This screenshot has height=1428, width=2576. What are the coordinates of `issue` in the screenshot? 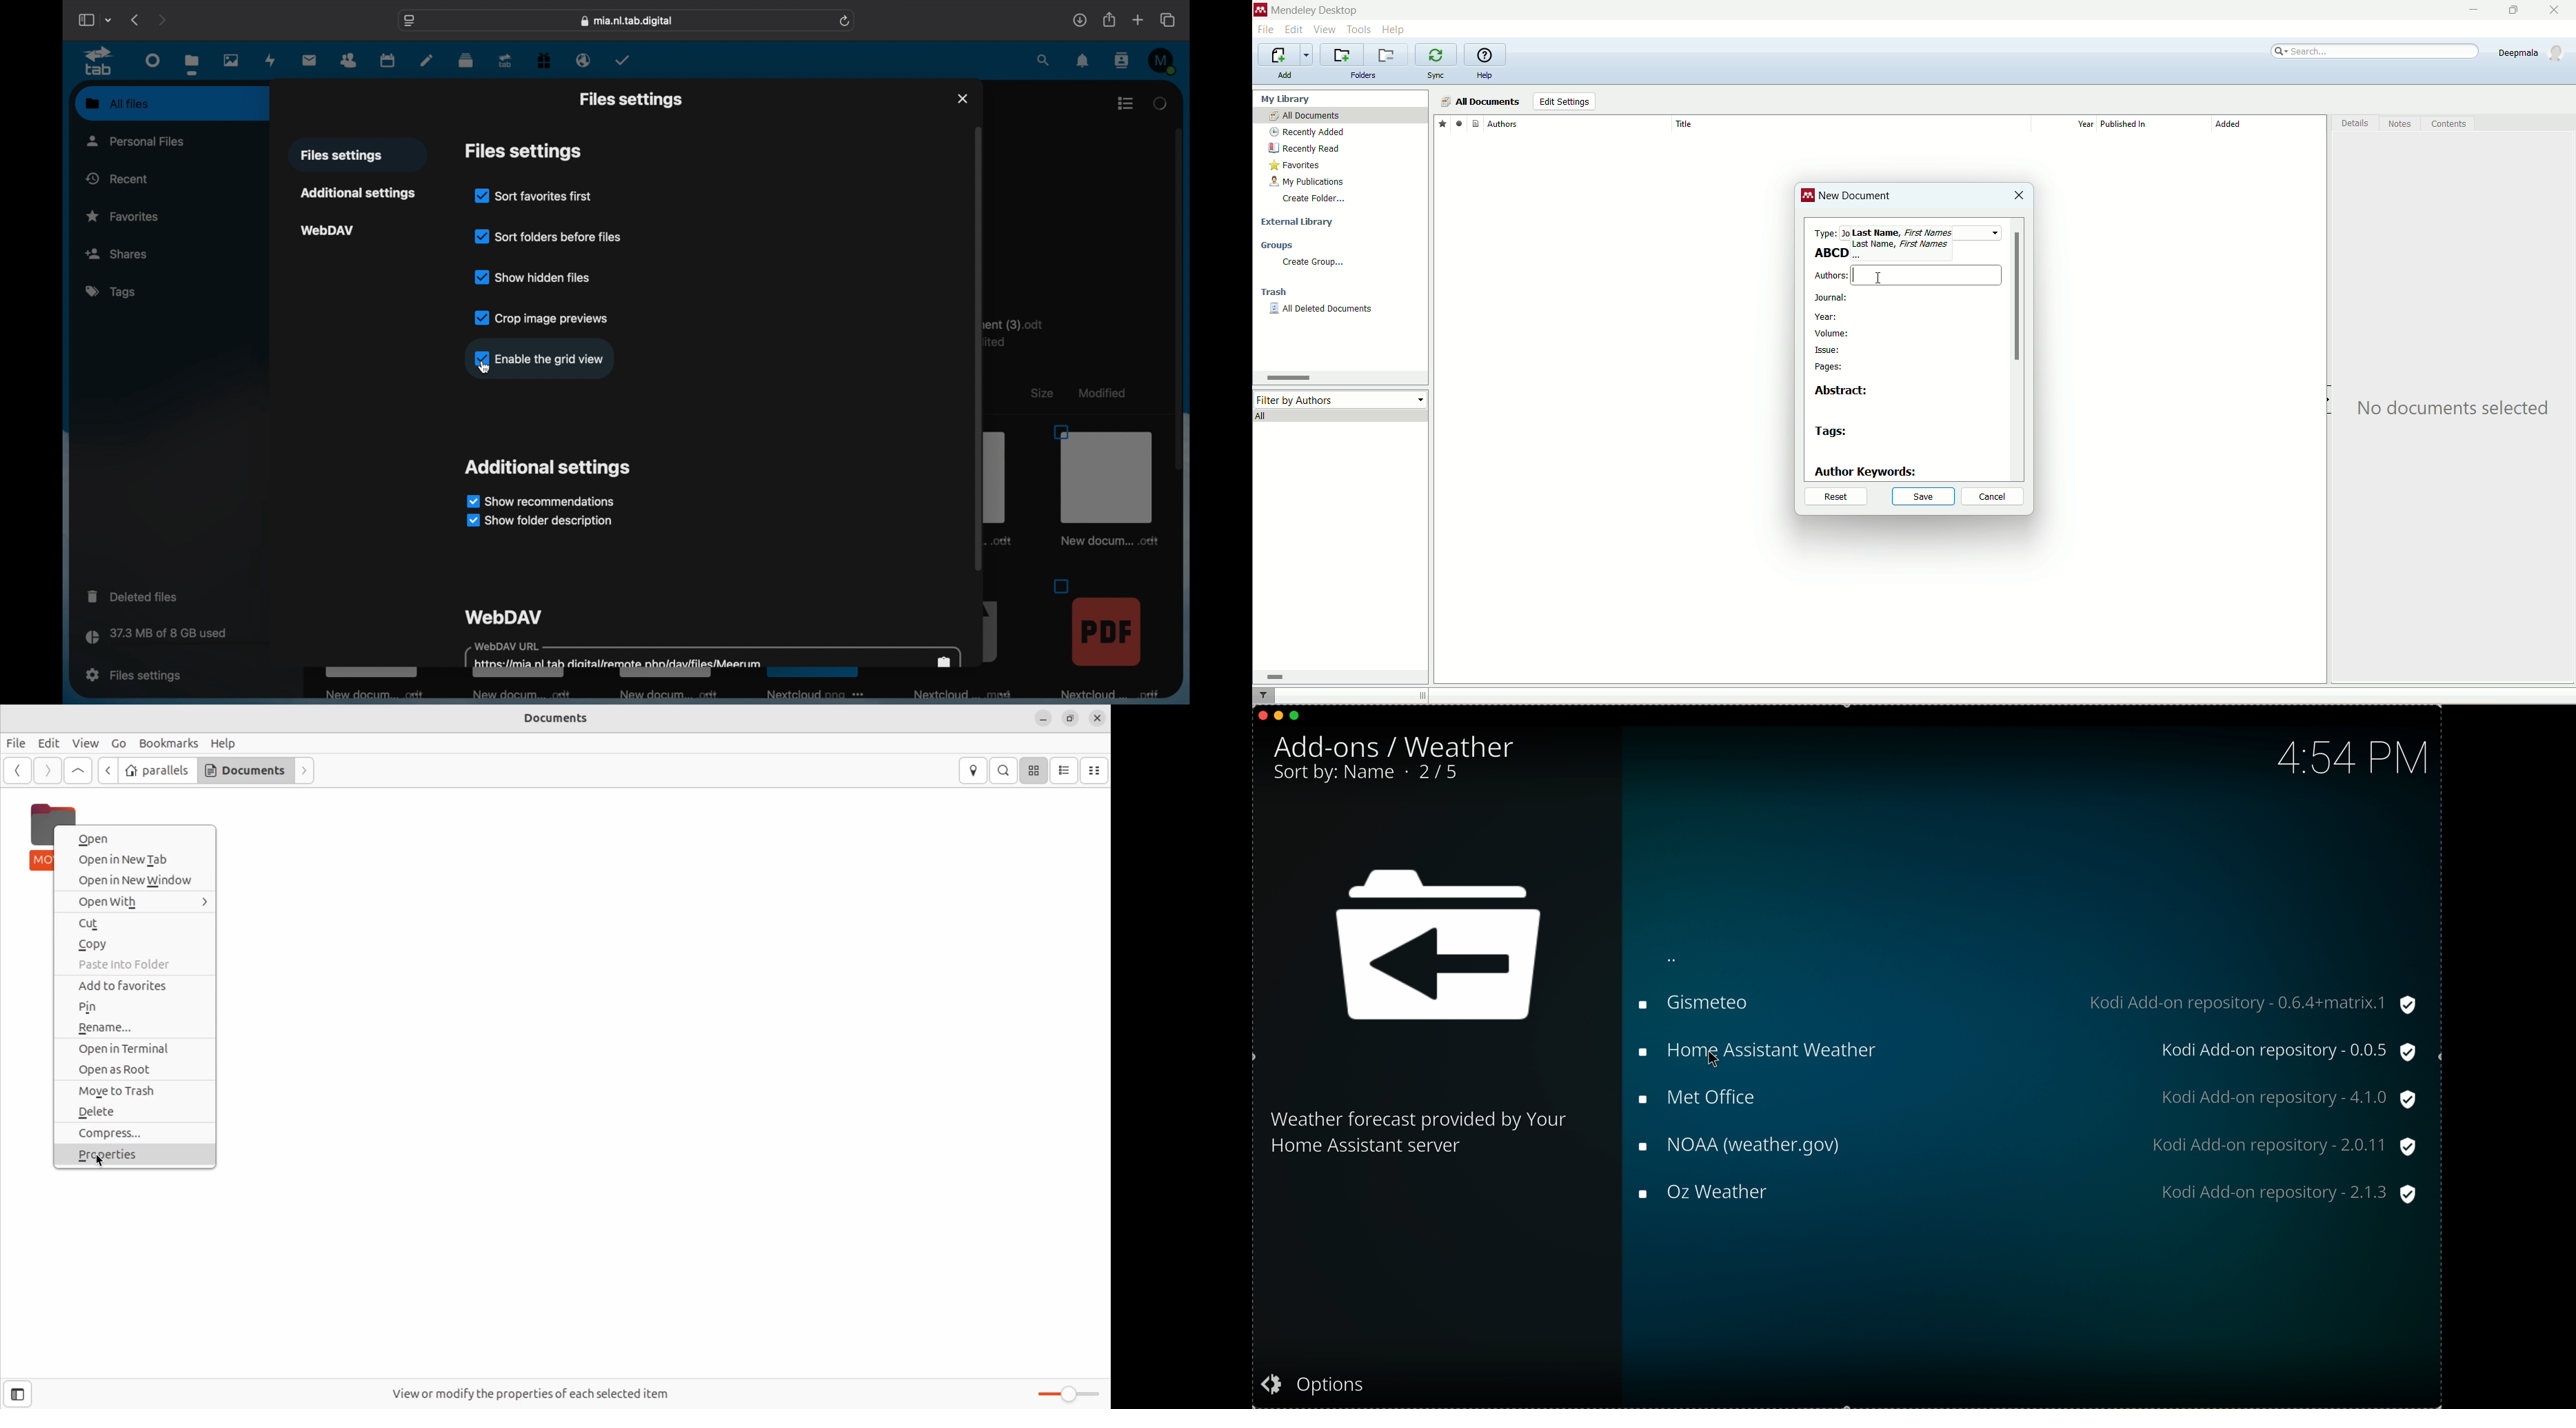 It's located at (1828, 352).